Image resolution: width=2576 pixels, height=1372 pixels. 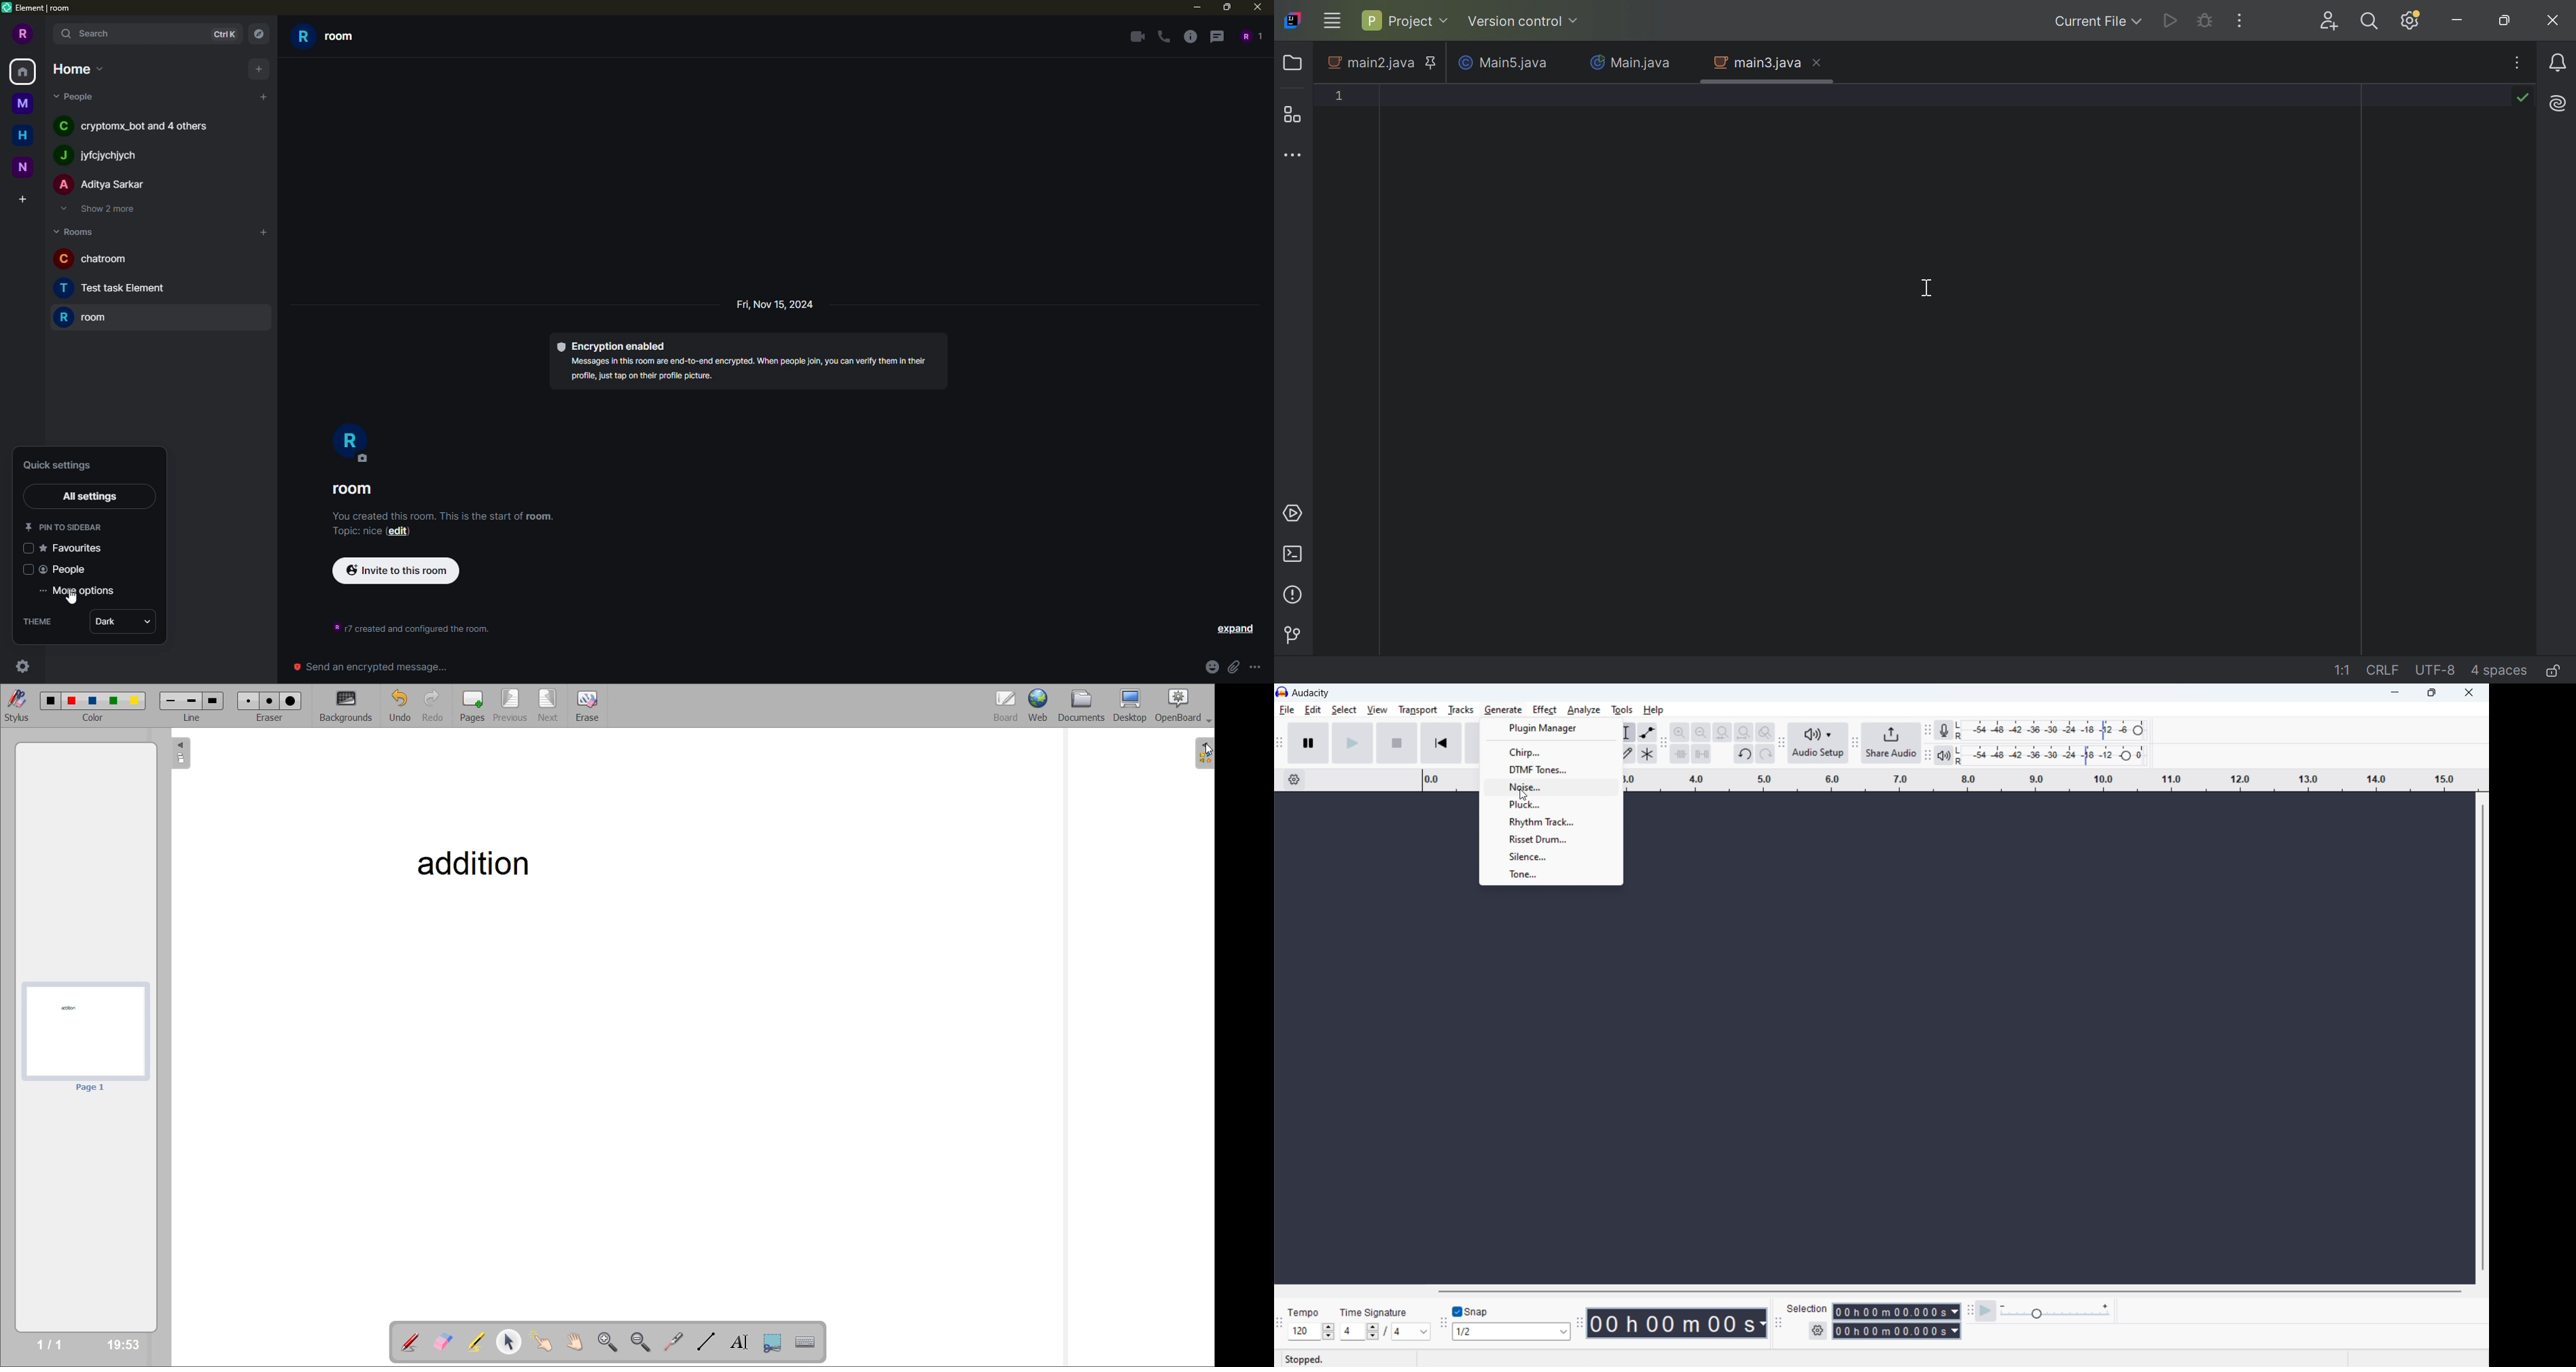 What do you see at coordinates (1311, 693) in the screenshot?
I see `title` at bounding box center [1311, 693].